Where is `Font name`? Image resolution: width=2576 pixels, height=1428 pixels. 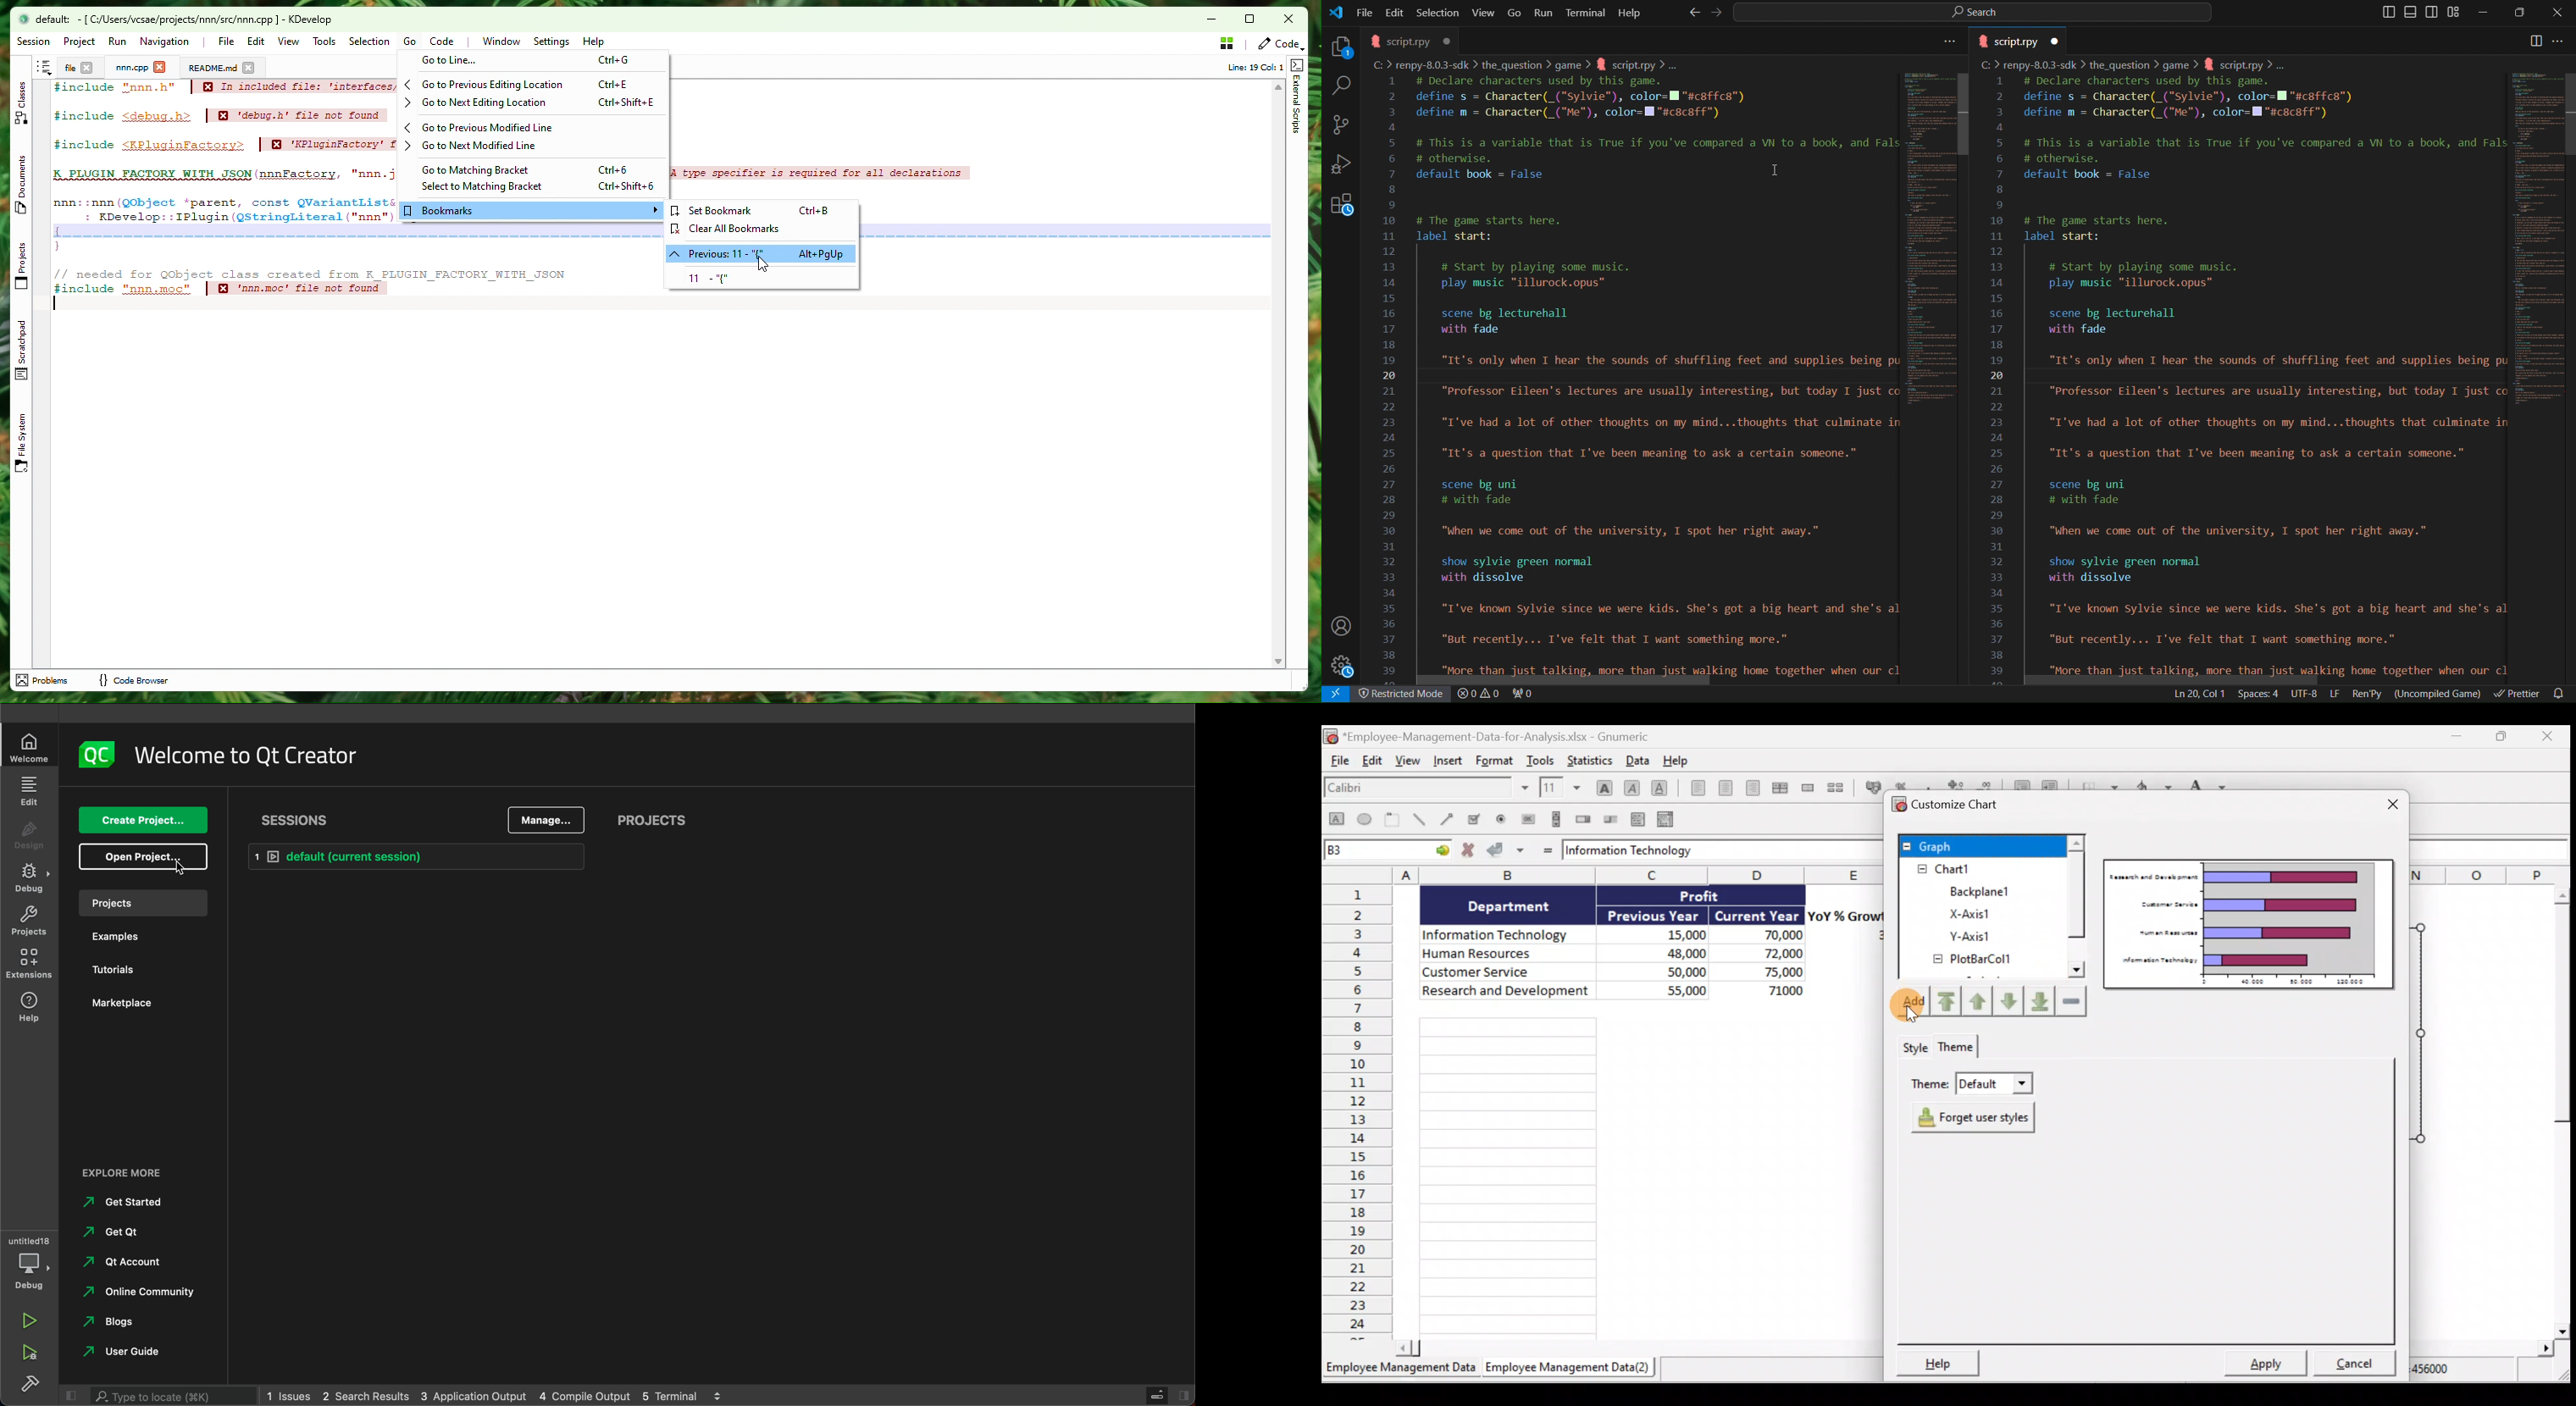
Font name is located at coordinates (1428, 789).